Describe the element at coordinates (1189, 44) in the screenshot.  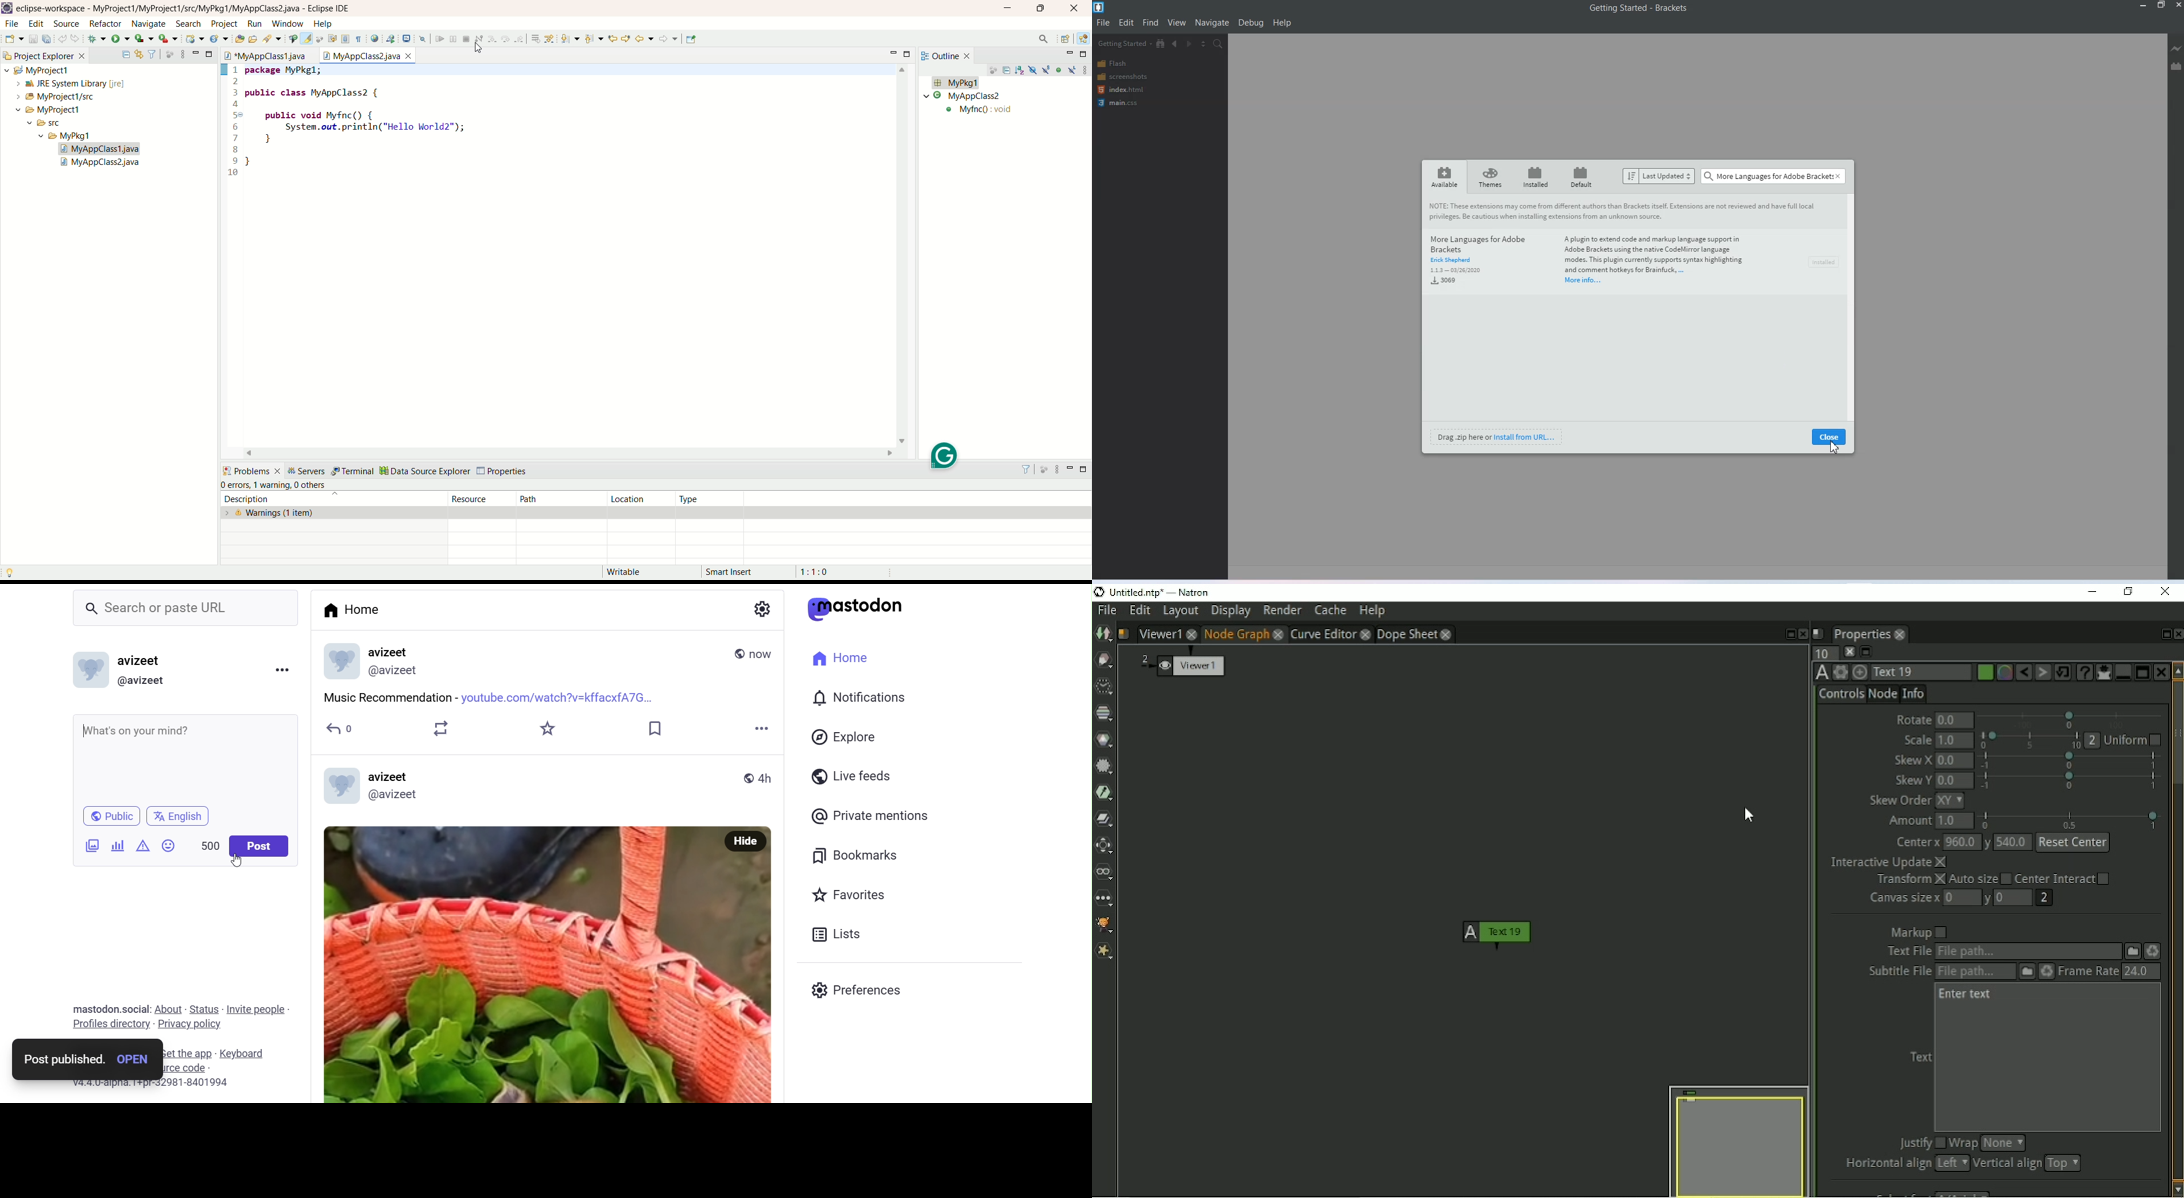
I see `Navigate Forwards` at that location.